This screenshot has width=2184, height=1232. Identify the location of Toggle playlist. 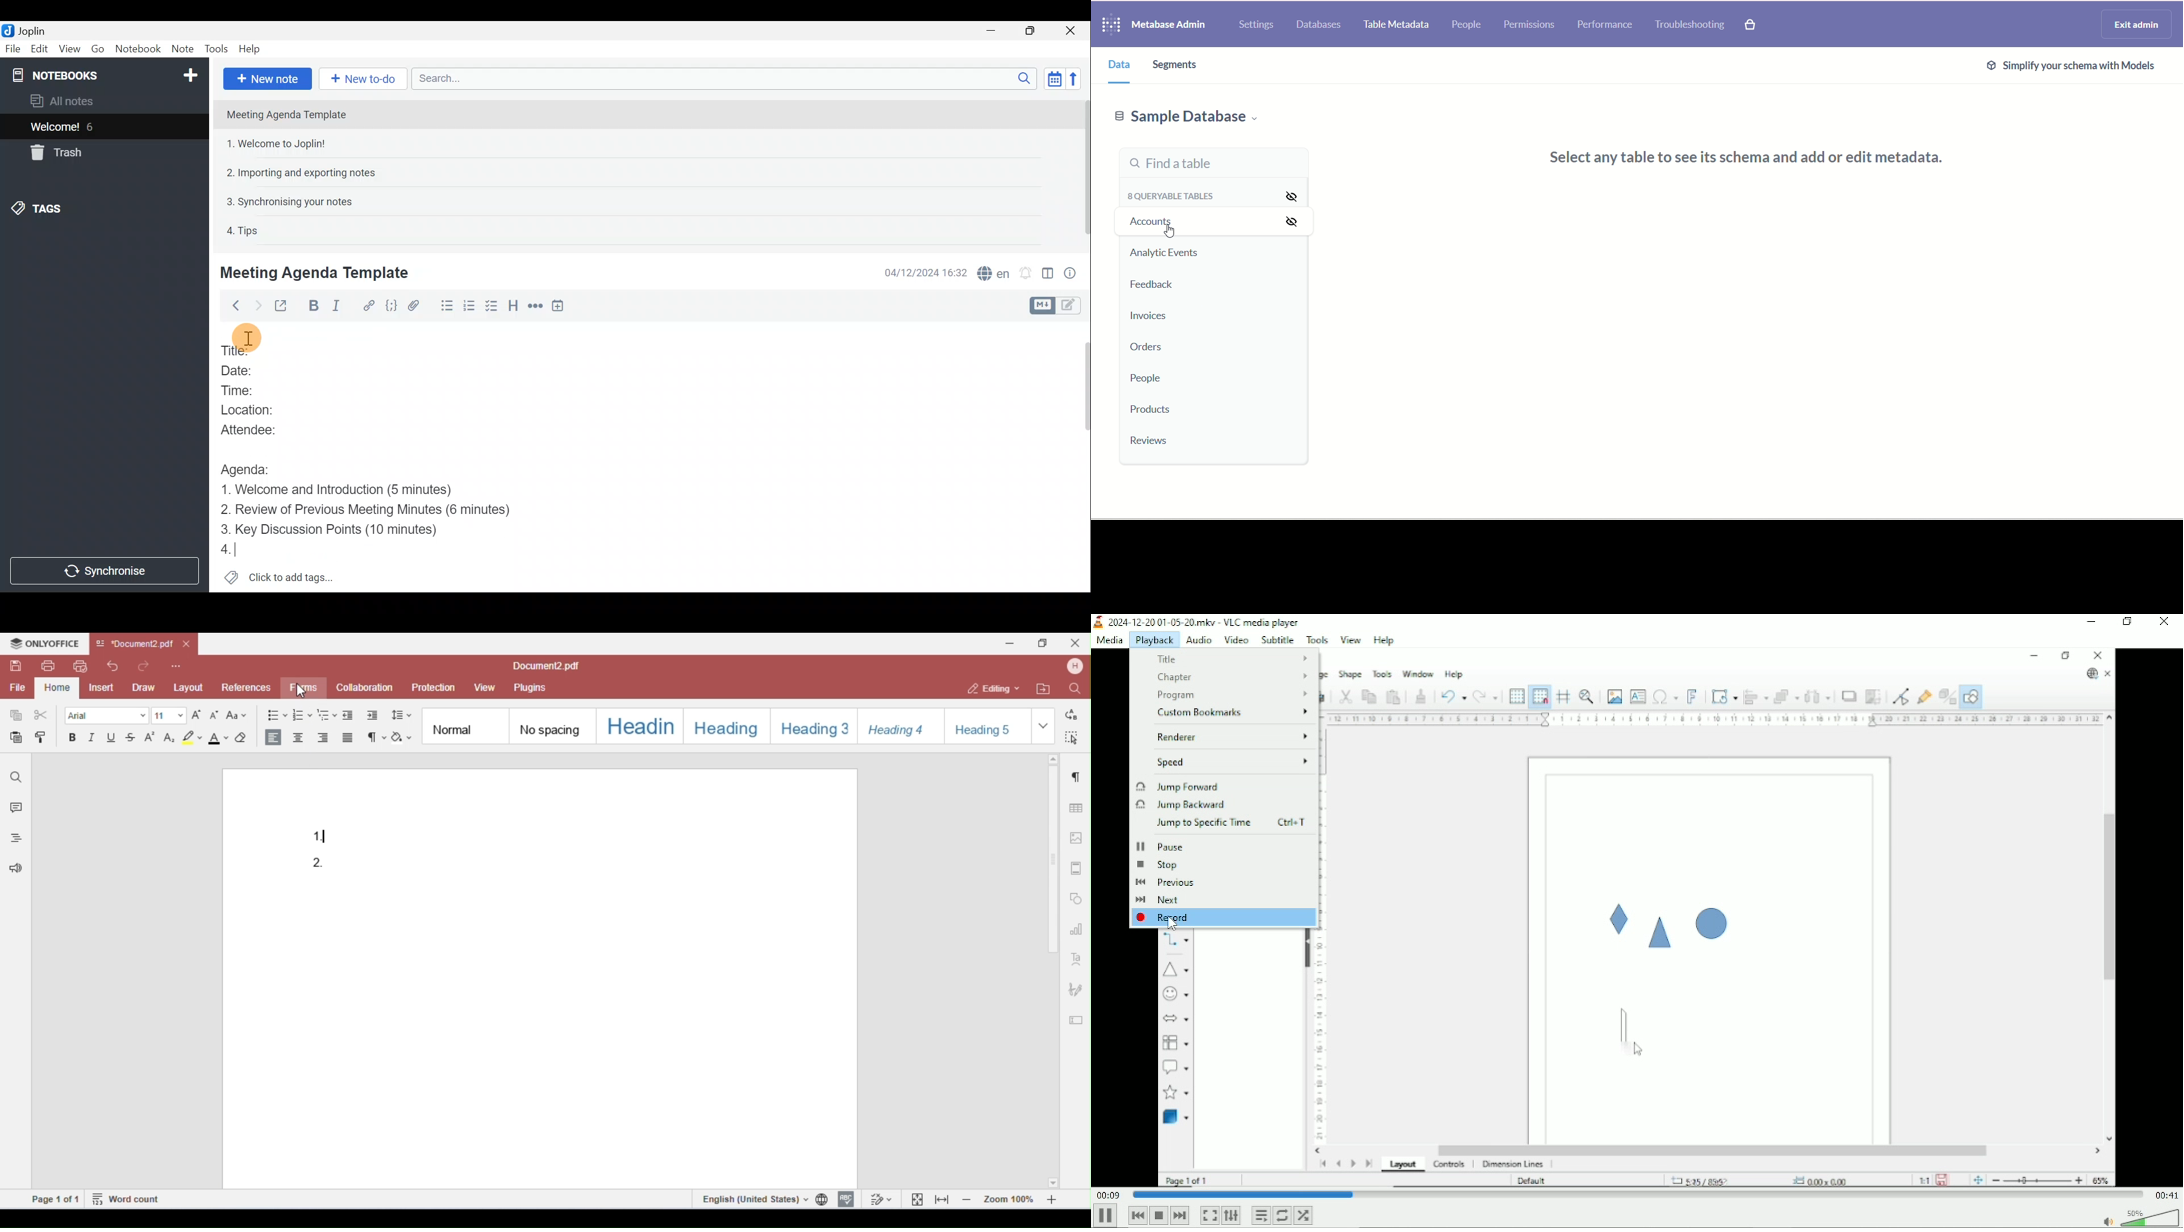
(1260, 1215).